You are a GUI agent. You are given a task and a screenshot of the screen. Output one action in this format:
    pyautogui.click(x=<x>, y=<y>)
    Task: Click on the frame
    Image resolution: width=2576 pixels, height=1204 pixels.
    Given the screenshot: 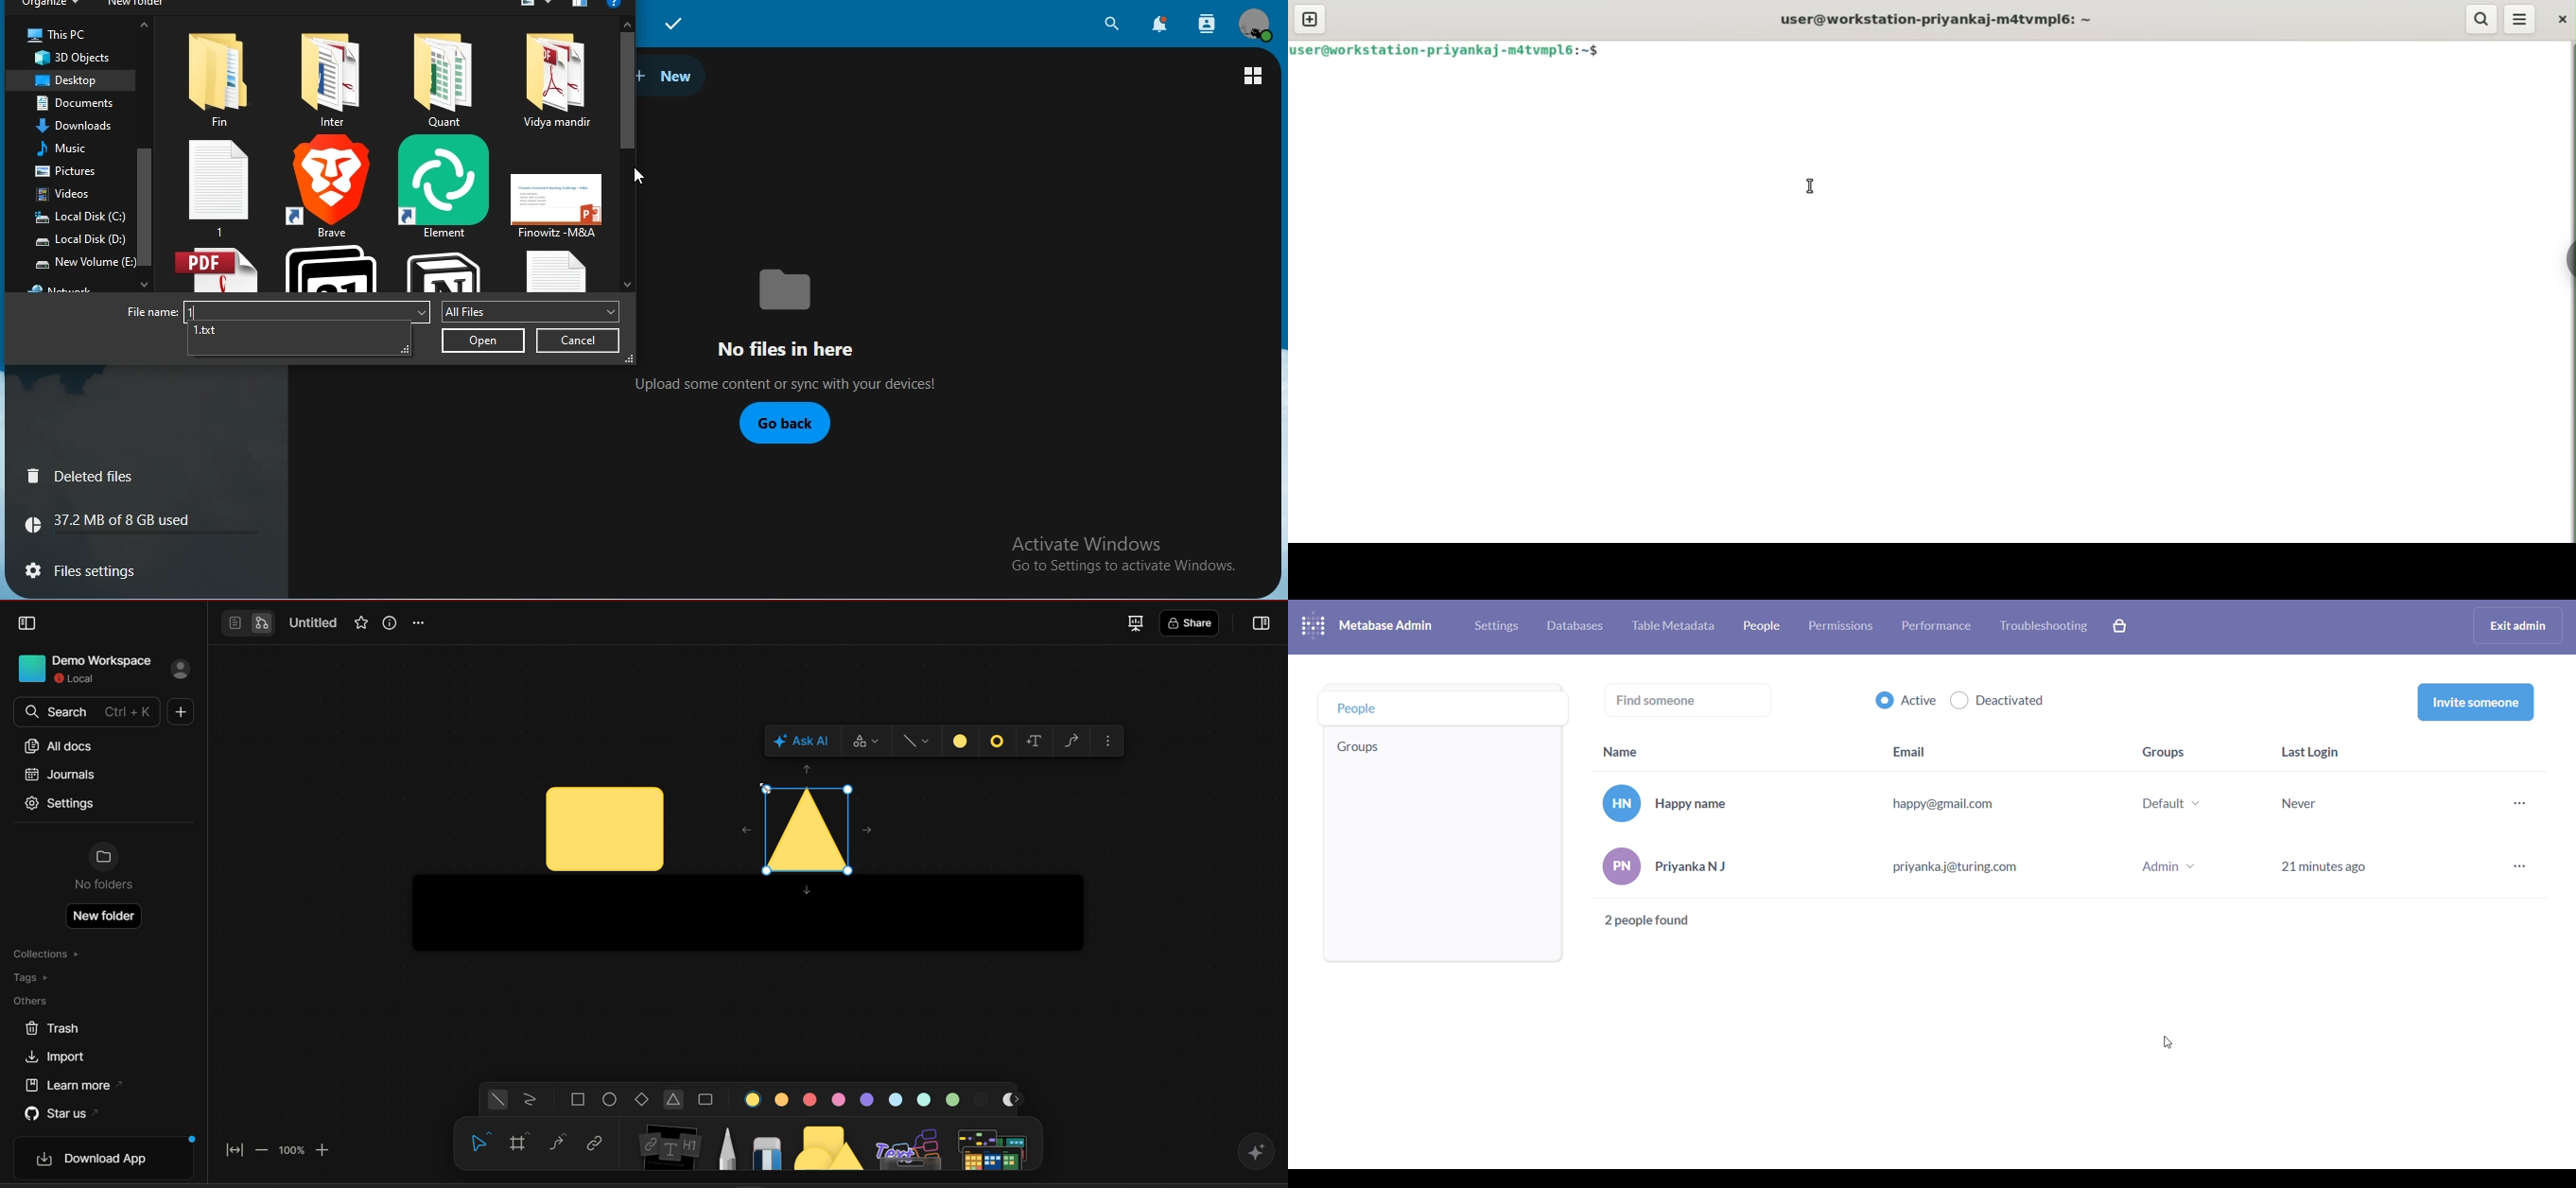 What is the action you would take?
    pyautogui.click(x=524, y=1144)
    